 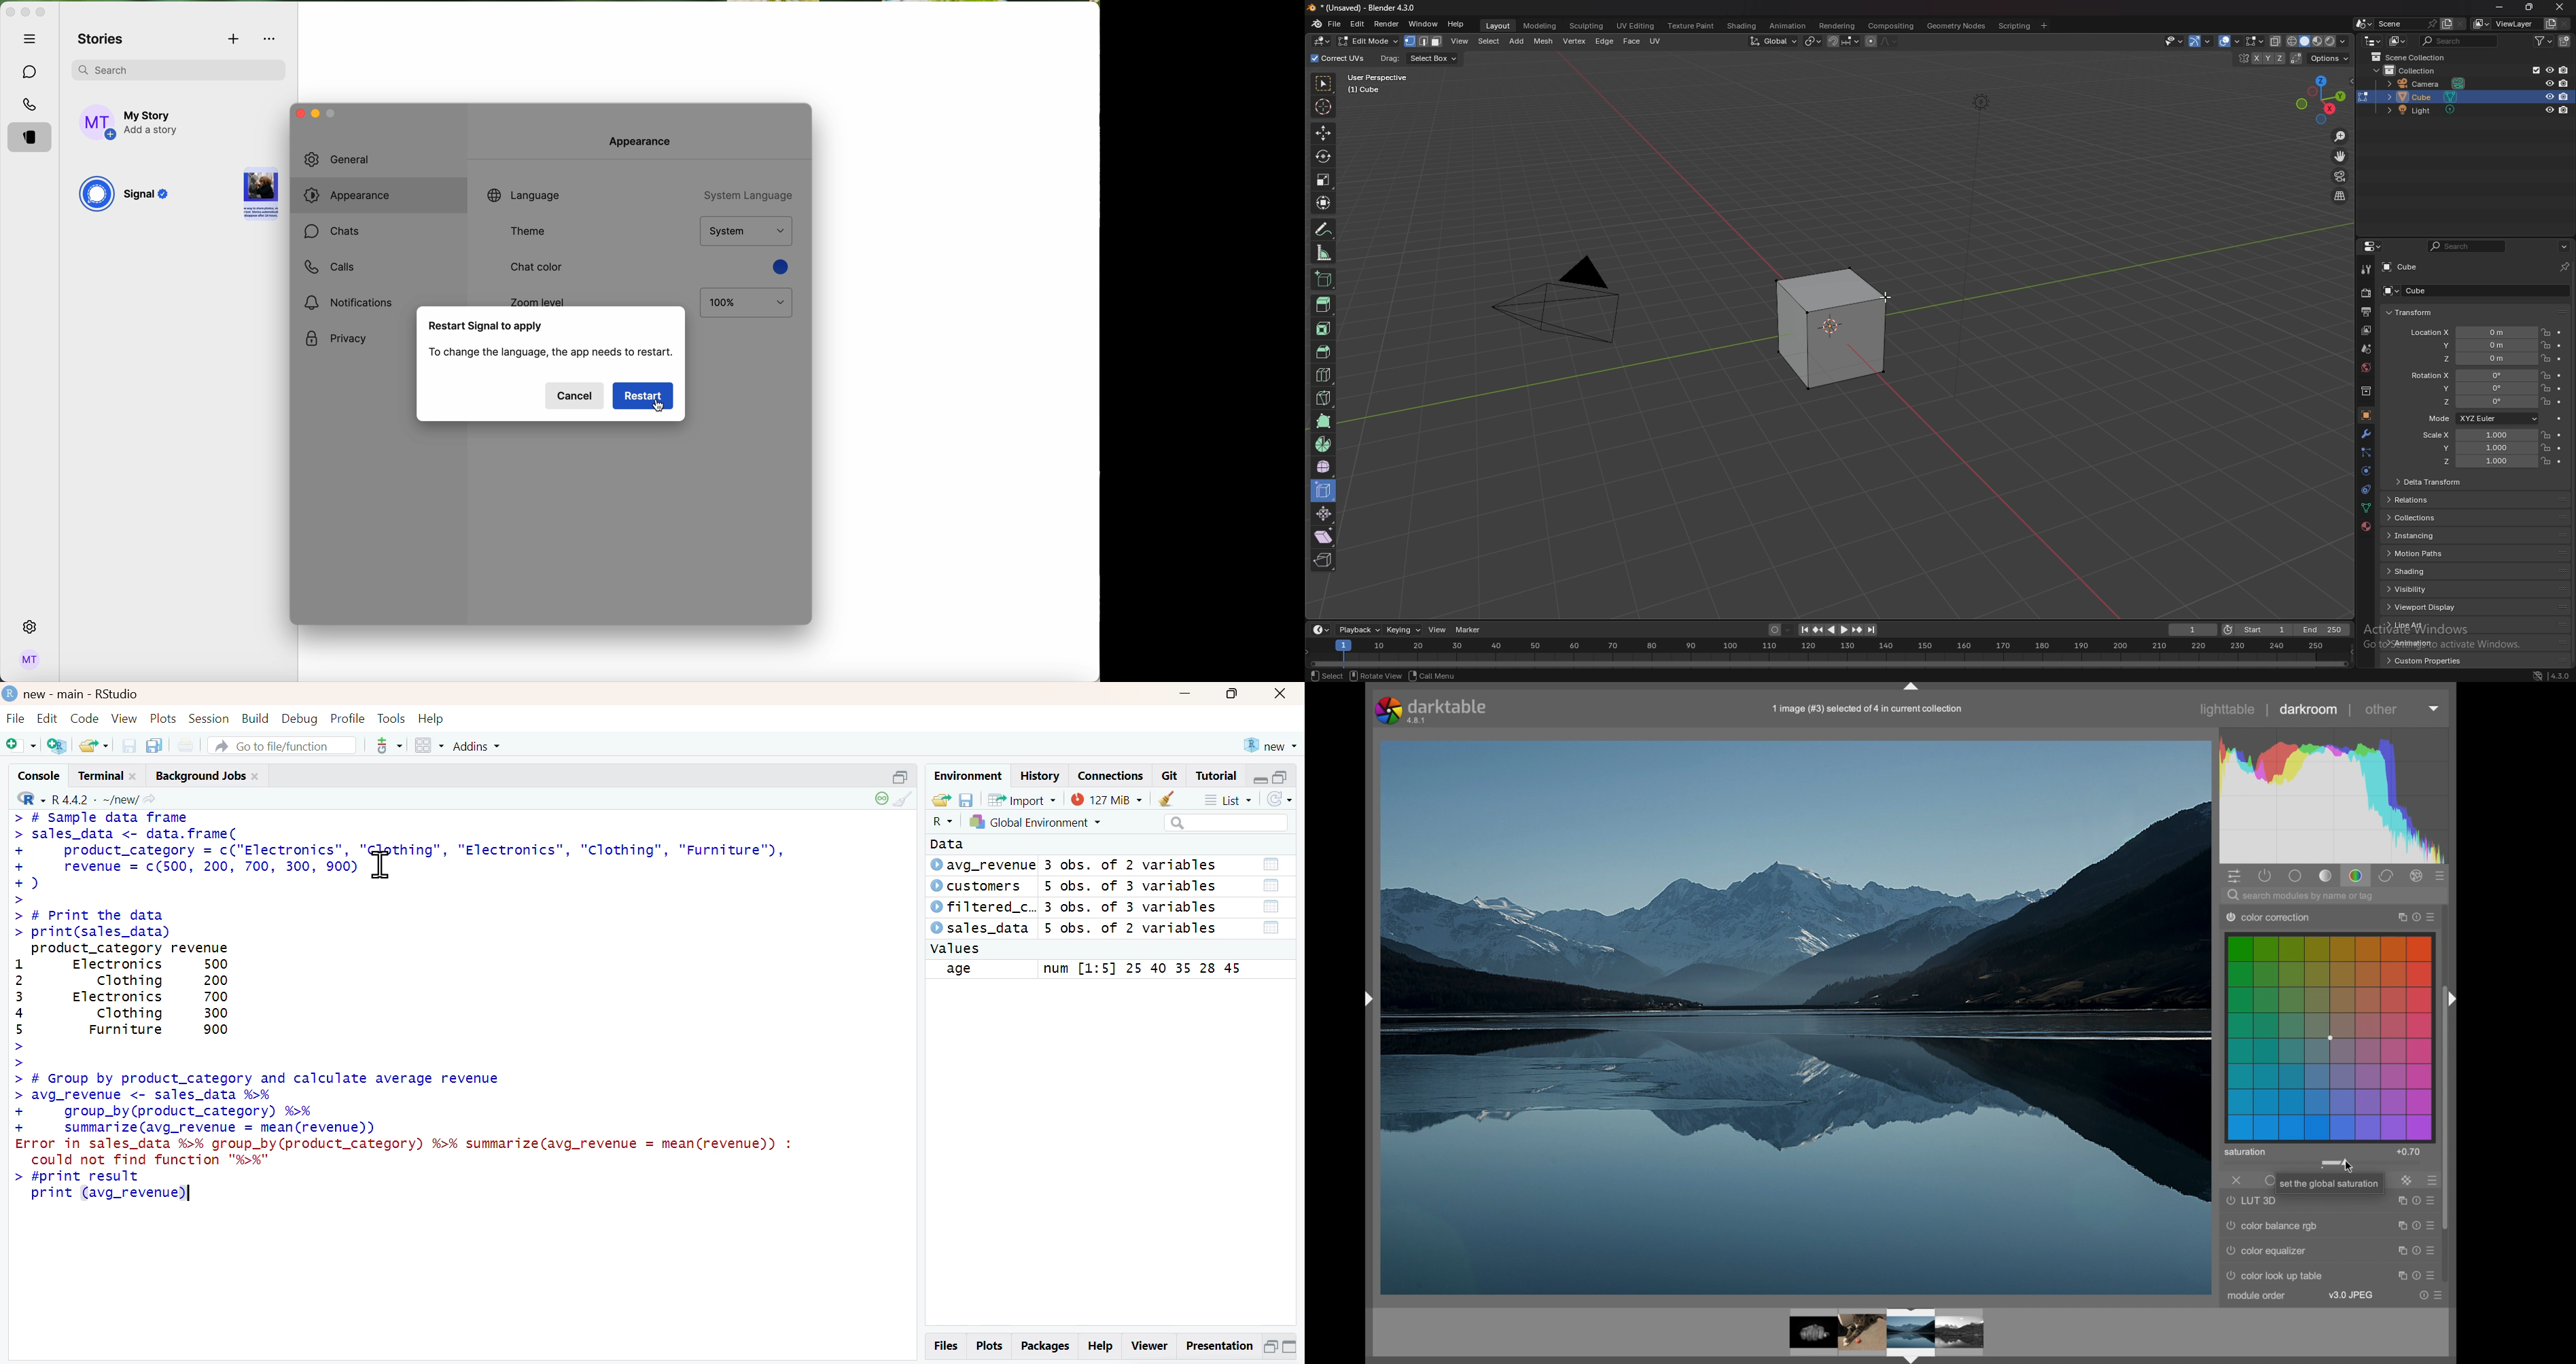 What do you see at coordinates (1413, 675) in the screenshot?
I see `status bar` at bounding box center [1413, 675].